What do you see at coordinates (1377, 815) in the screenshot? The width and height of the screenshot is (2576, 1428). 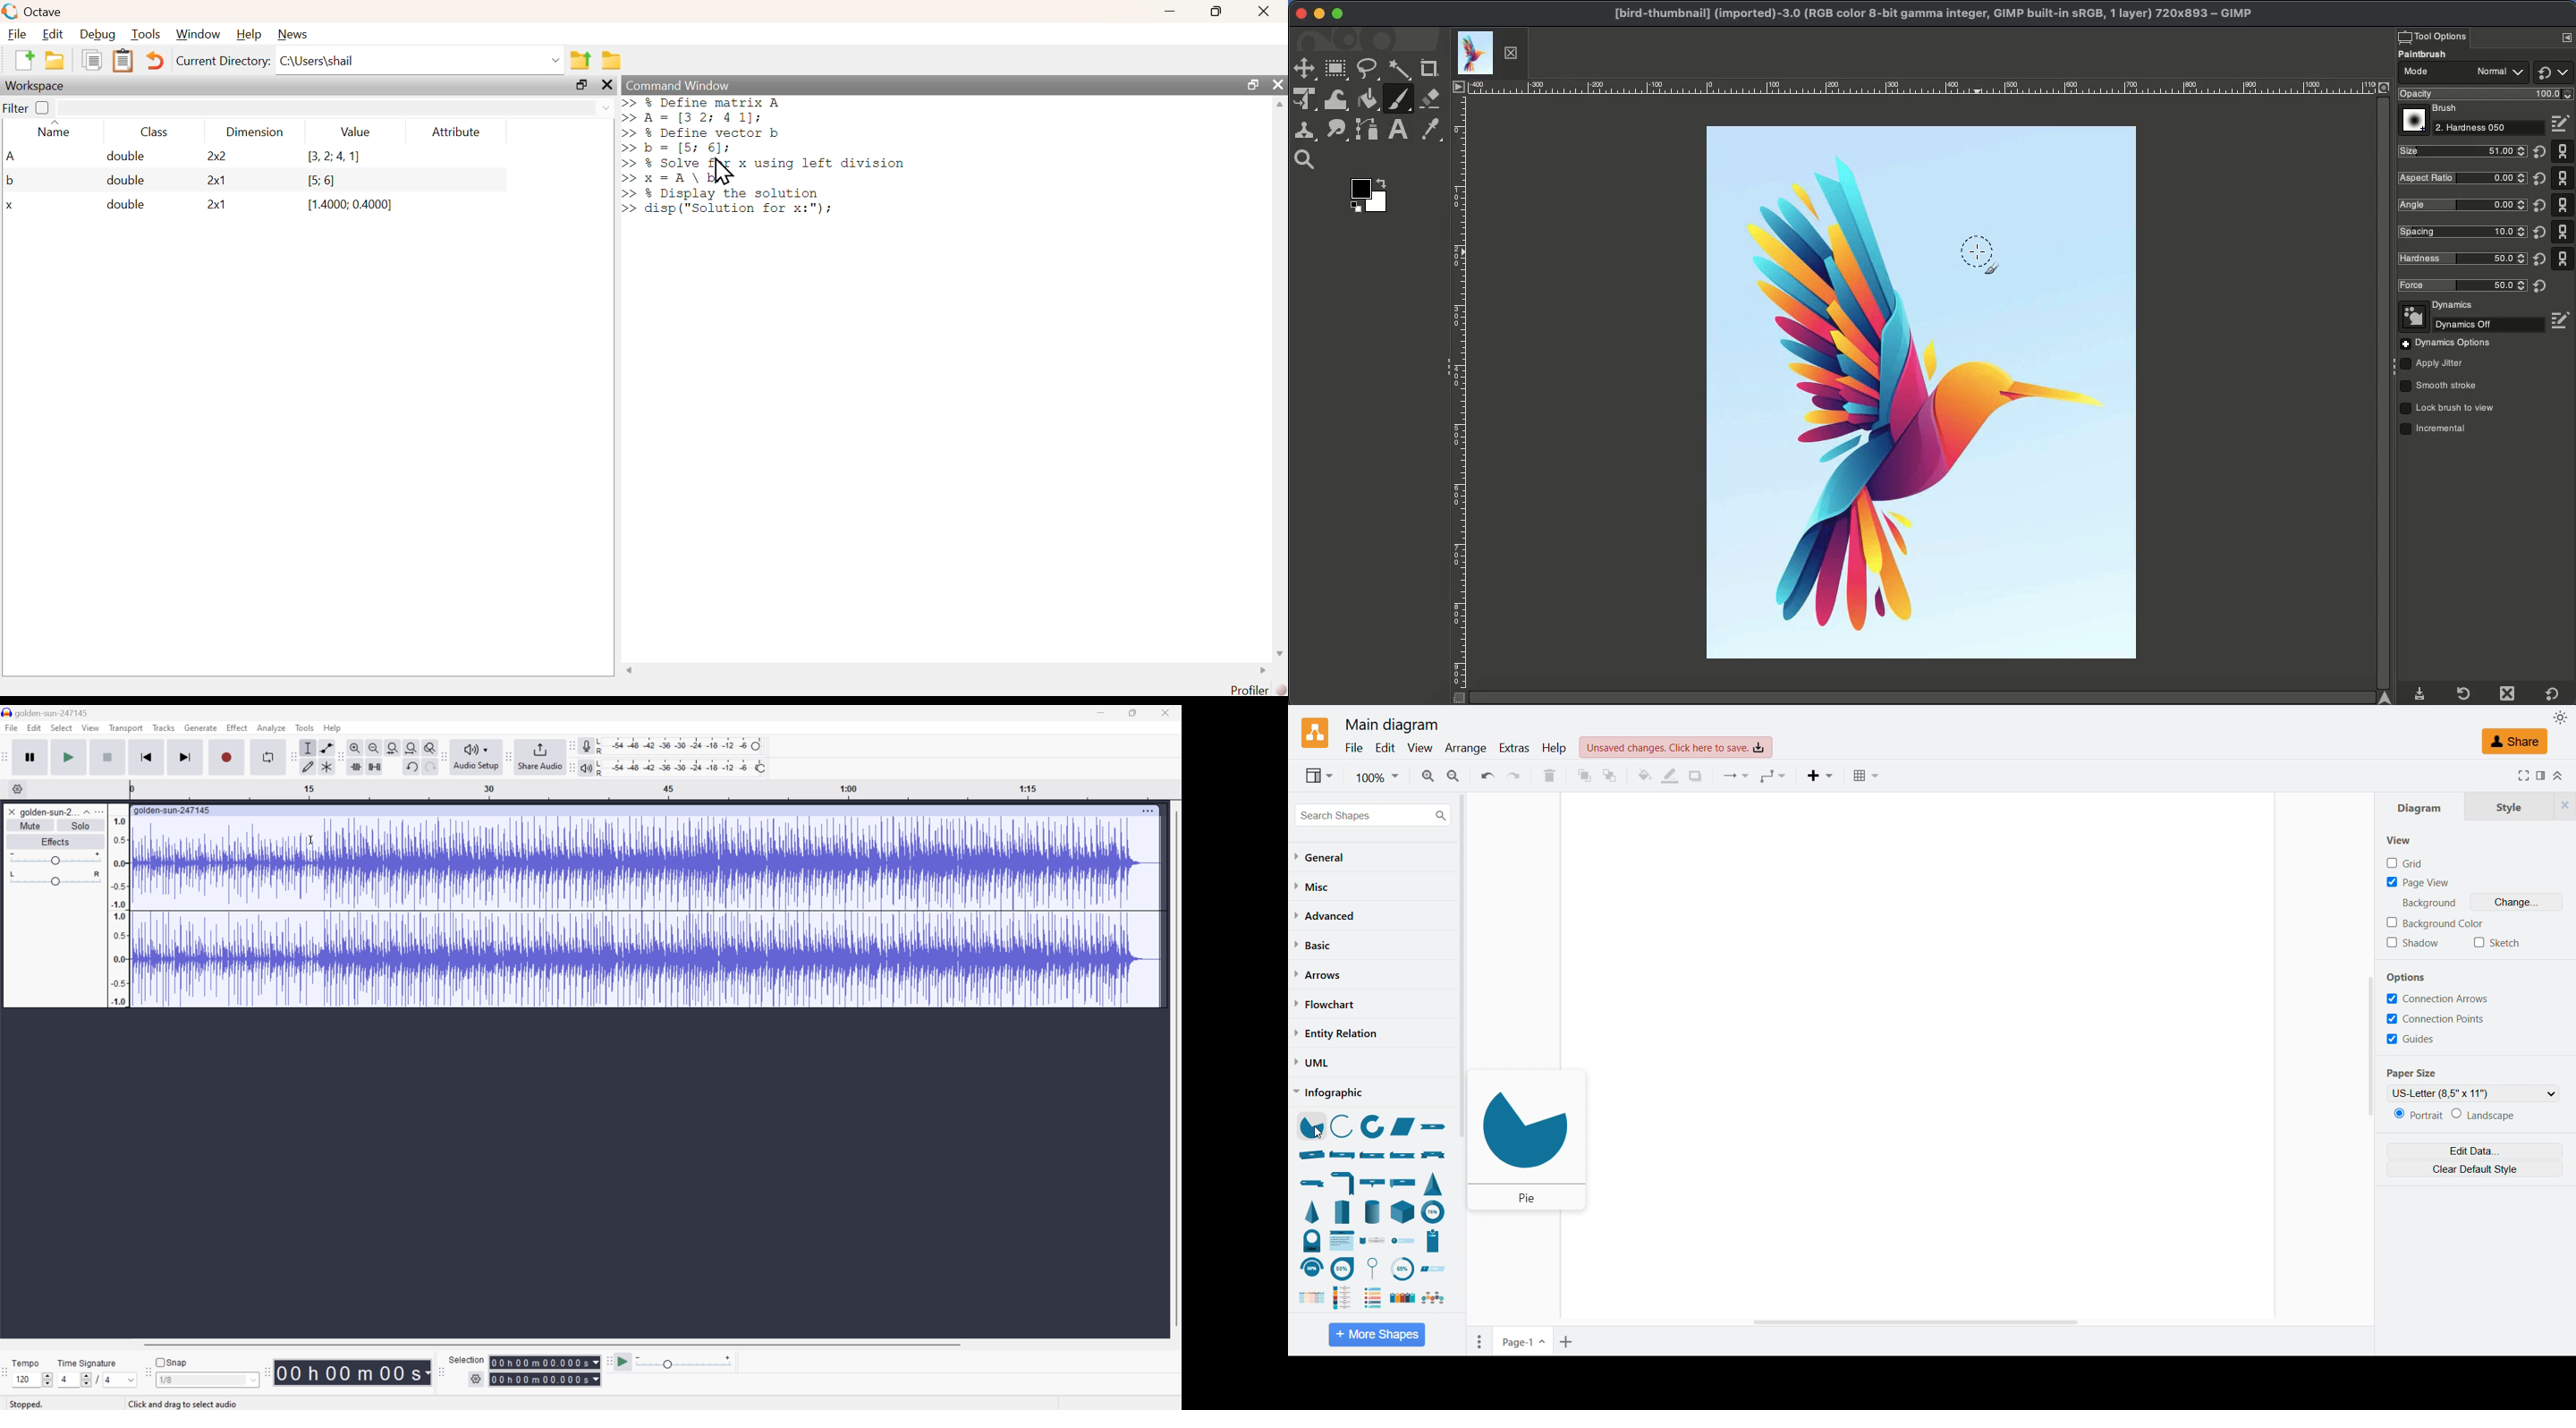 I see `Search shapes ` at bounding box center [1377, 815].